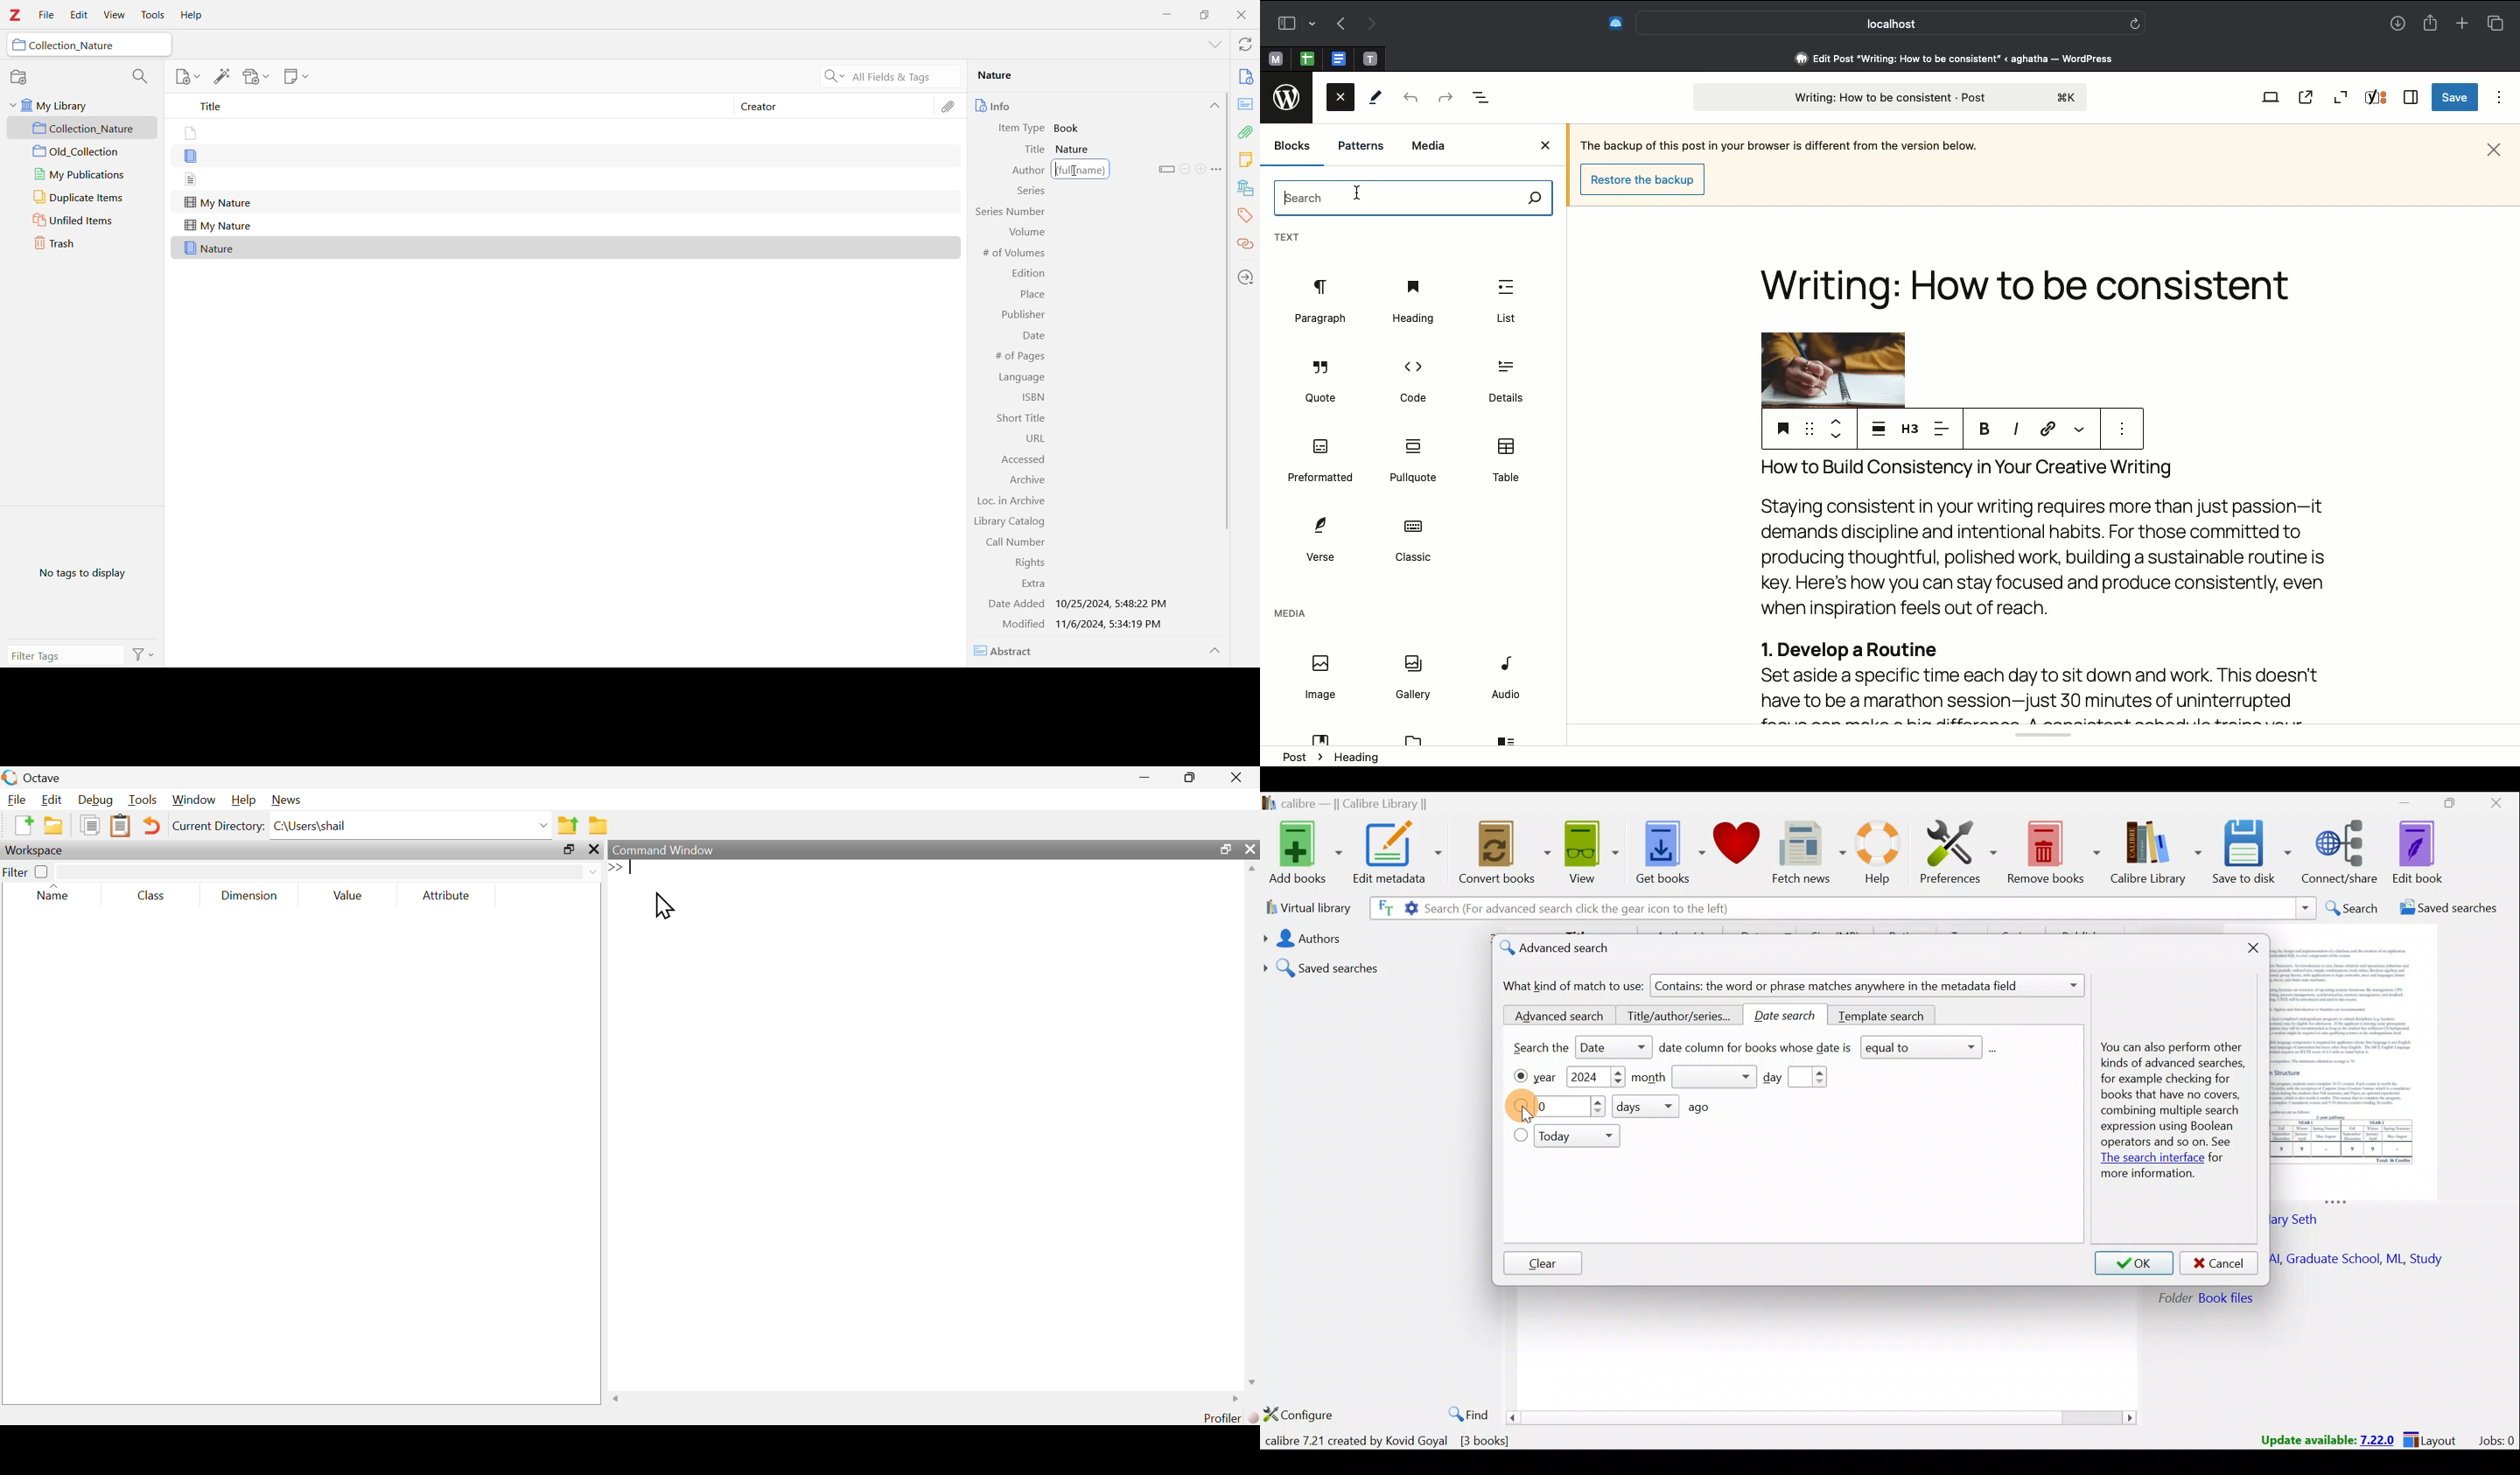 Image resolution: width=2520 pixels, height=1484 pixels. What do you see at coordinates (446, 106) in the screenshot?
I see `Title` at bounding box center [446, 106].